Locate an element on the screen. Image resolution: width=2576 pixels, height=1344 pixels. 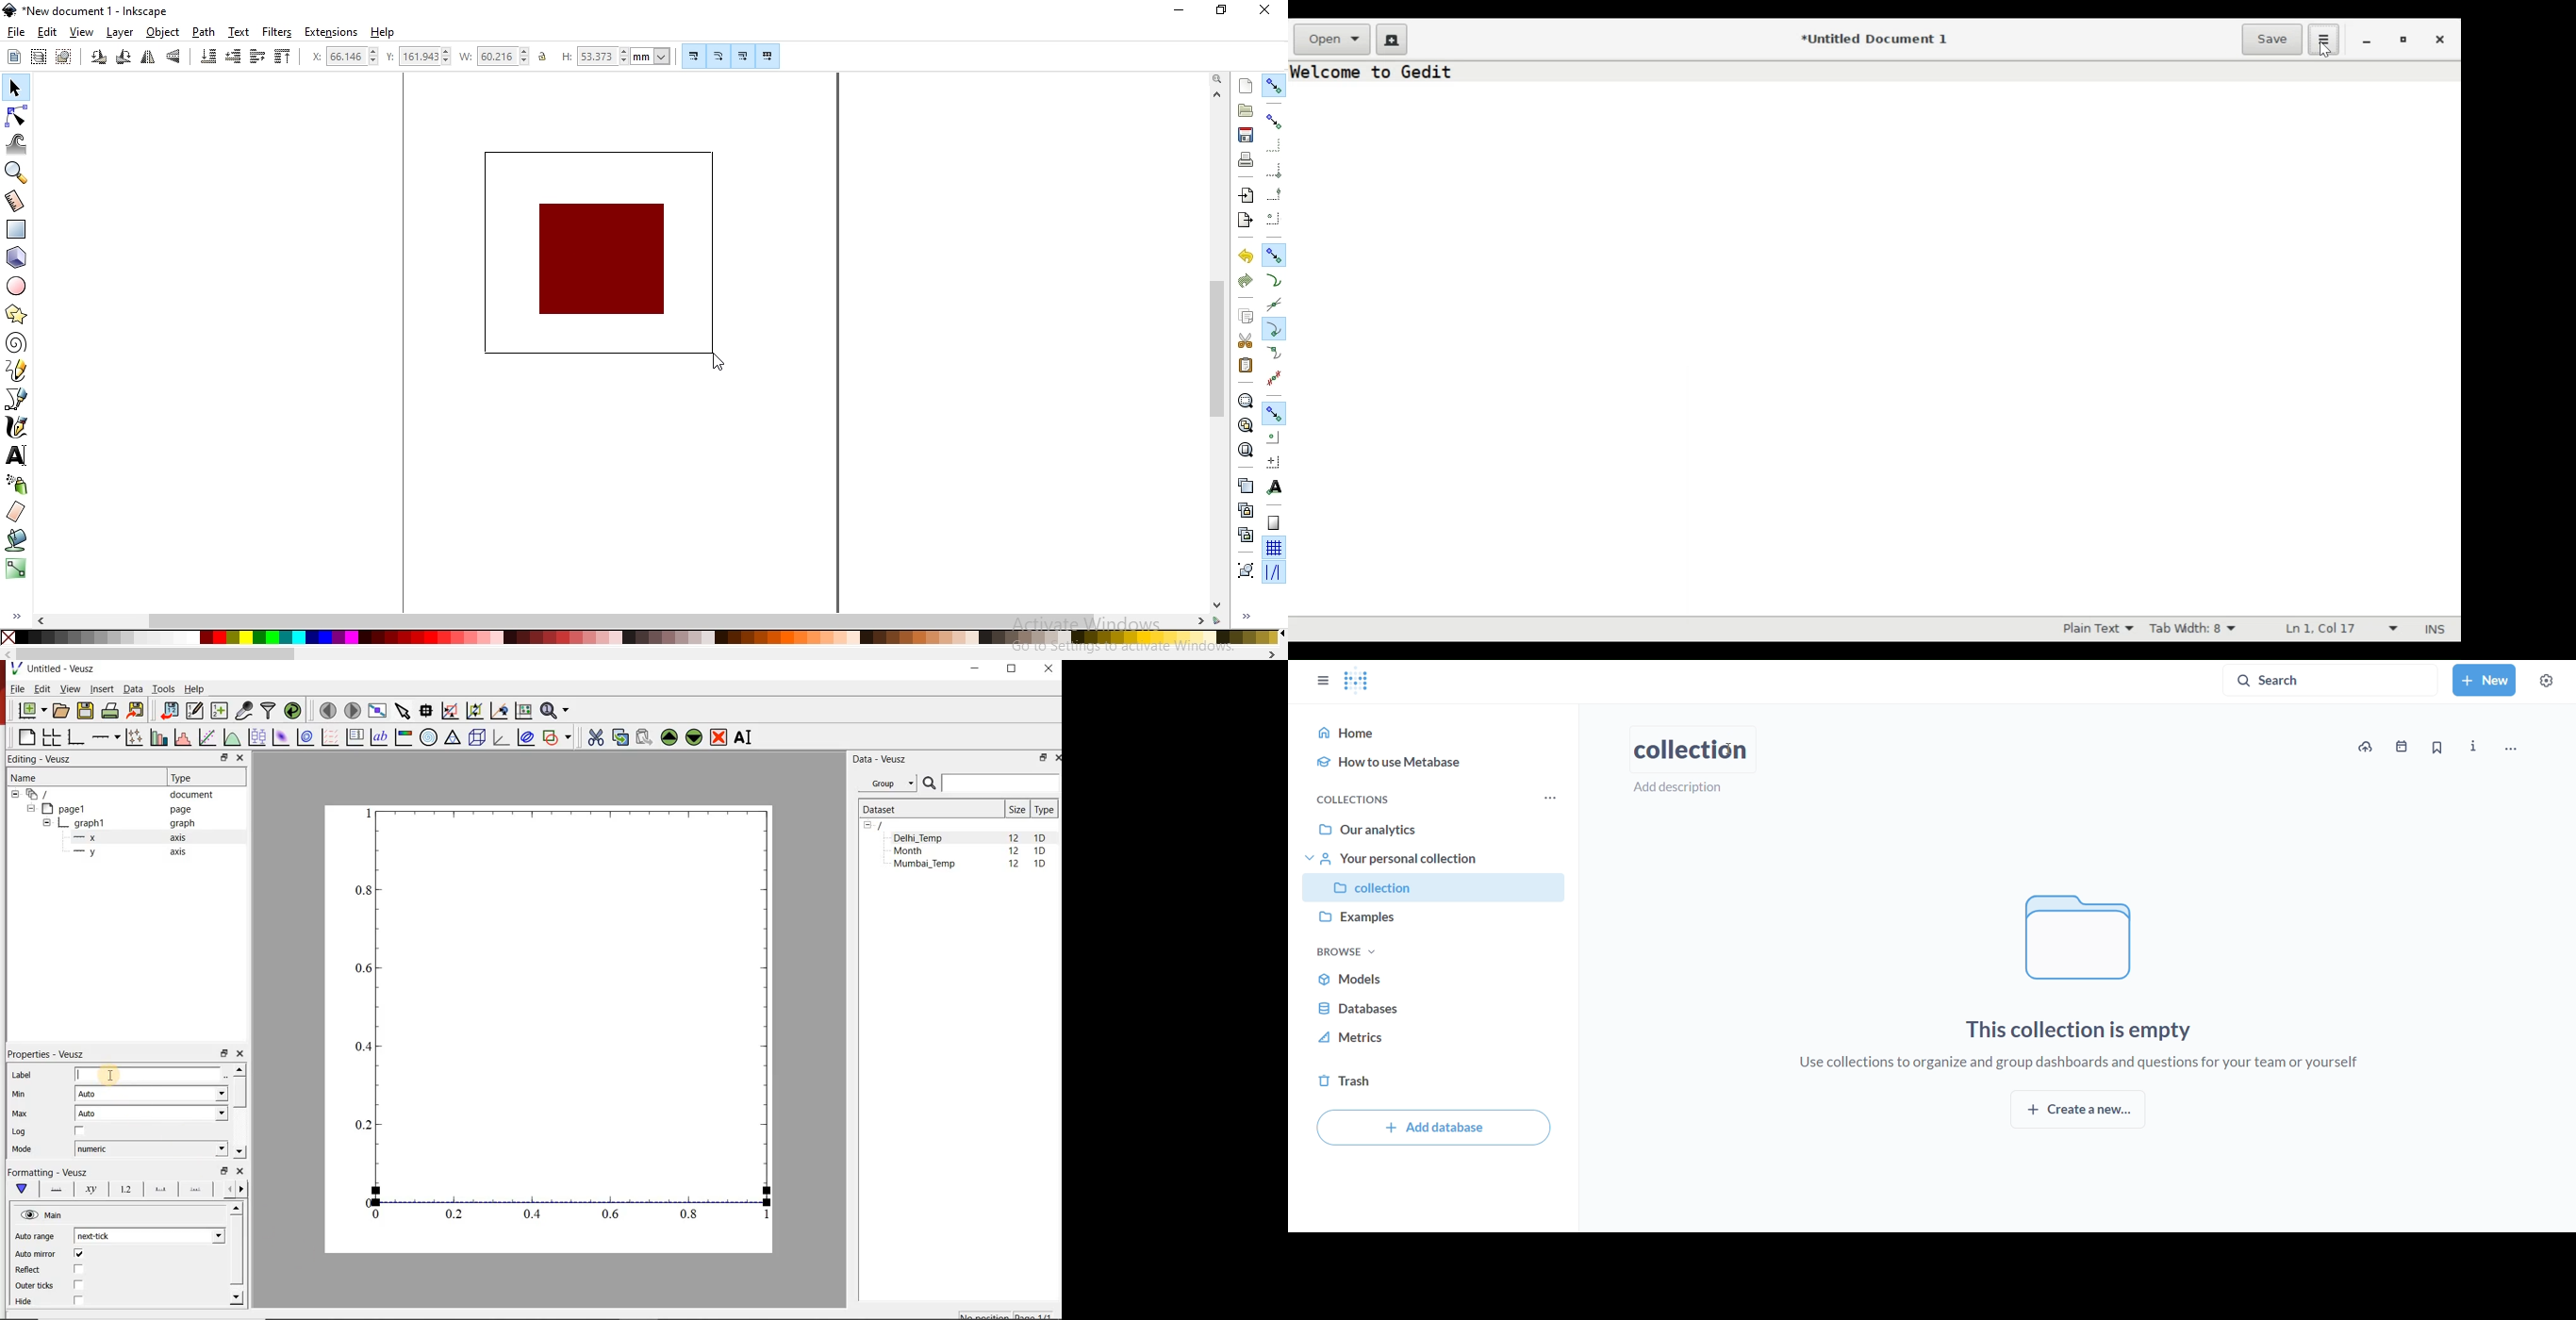
snap smooth nodes is located at coordinates (1273, 354).